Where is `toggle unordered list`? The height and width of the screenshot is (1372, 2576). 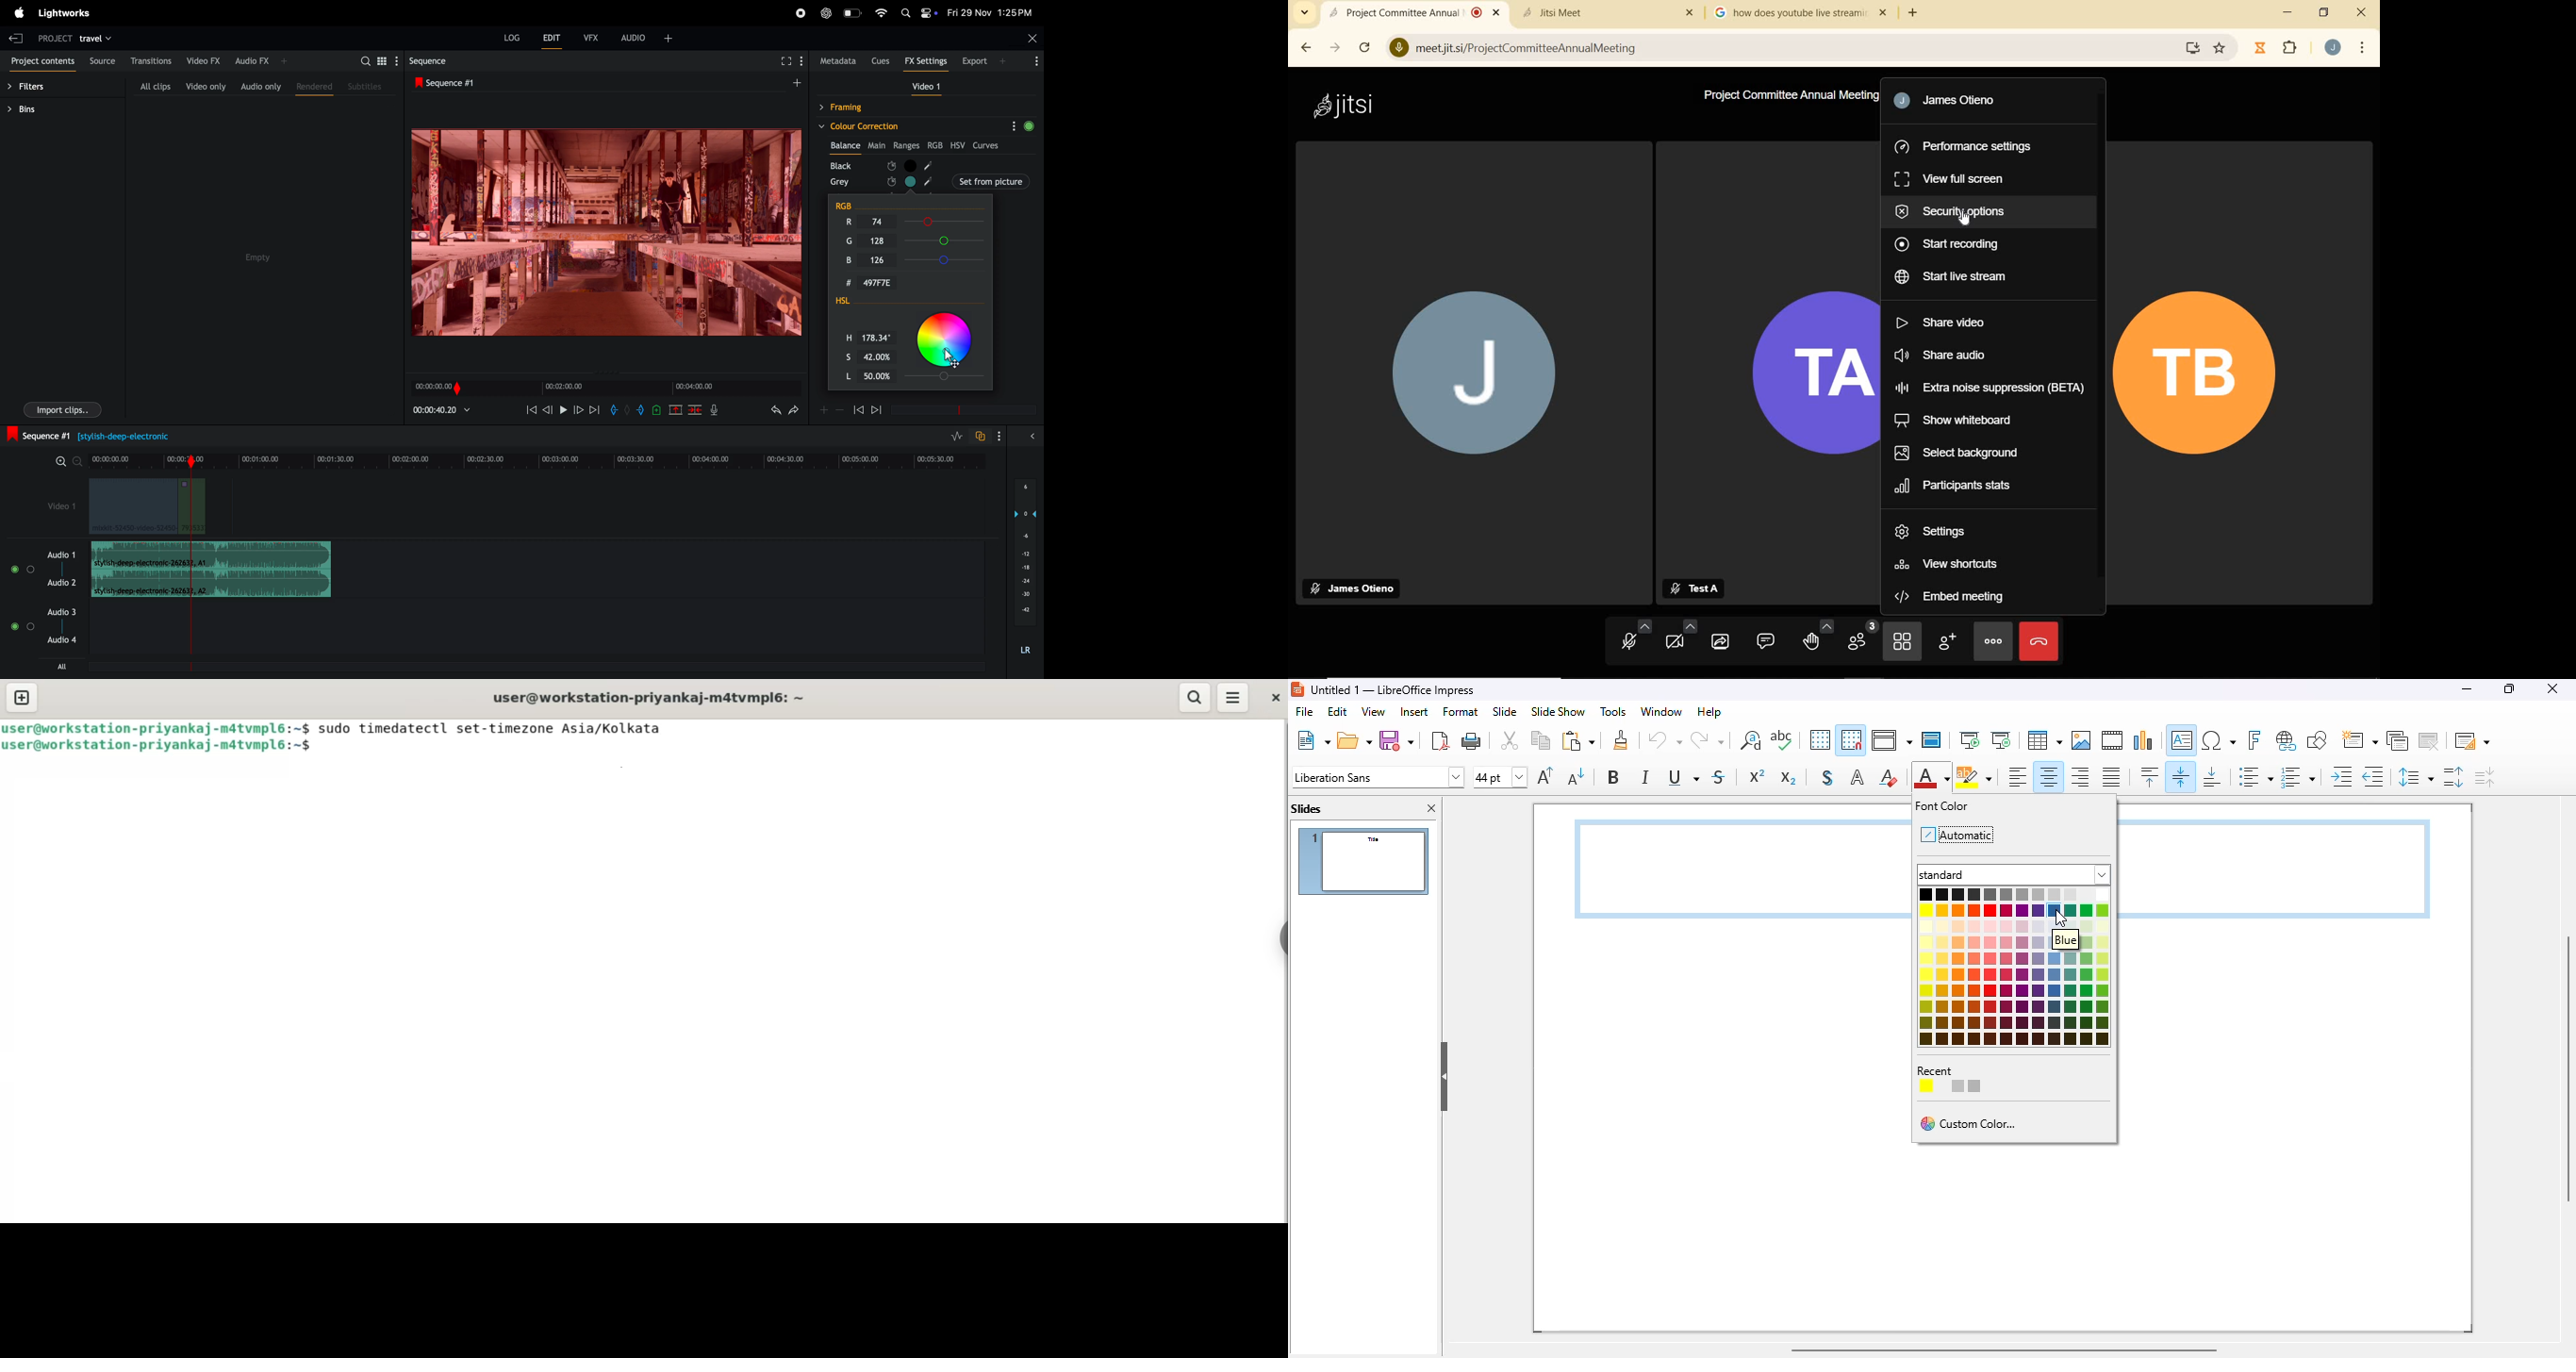
toggle unordered list is located at coordinates (2255, 777).